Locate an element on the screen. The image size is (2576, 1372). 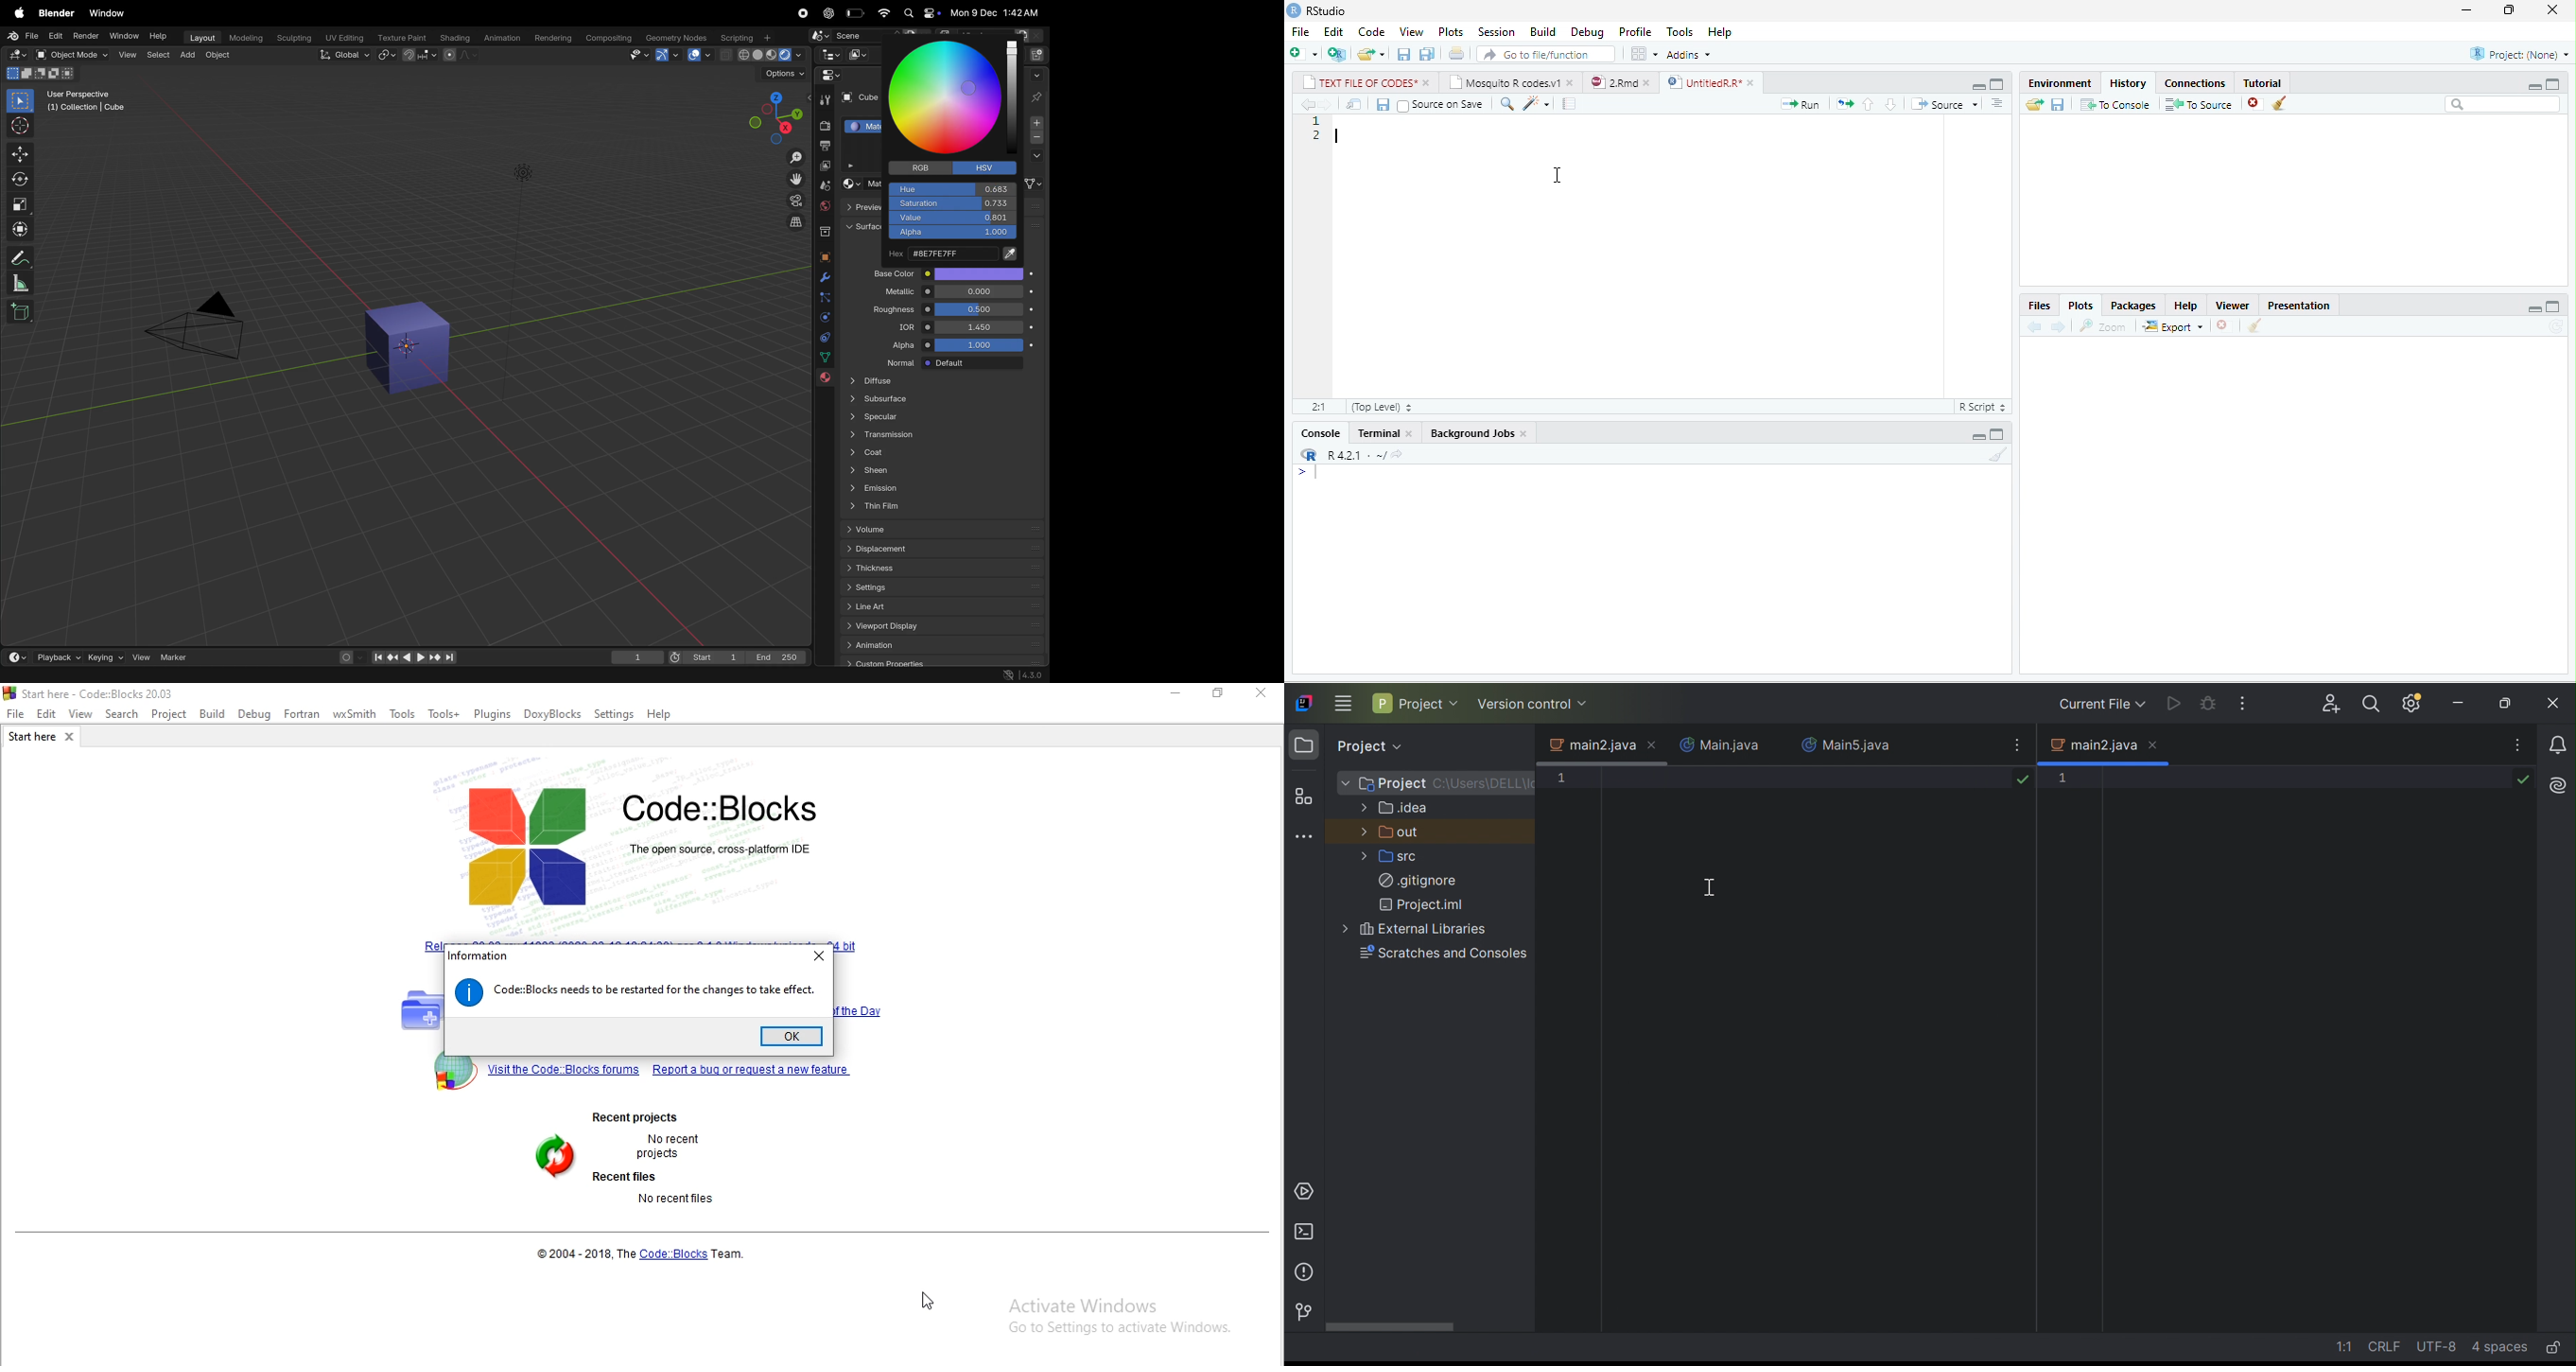
1 is located at coordinates (2076, 781).